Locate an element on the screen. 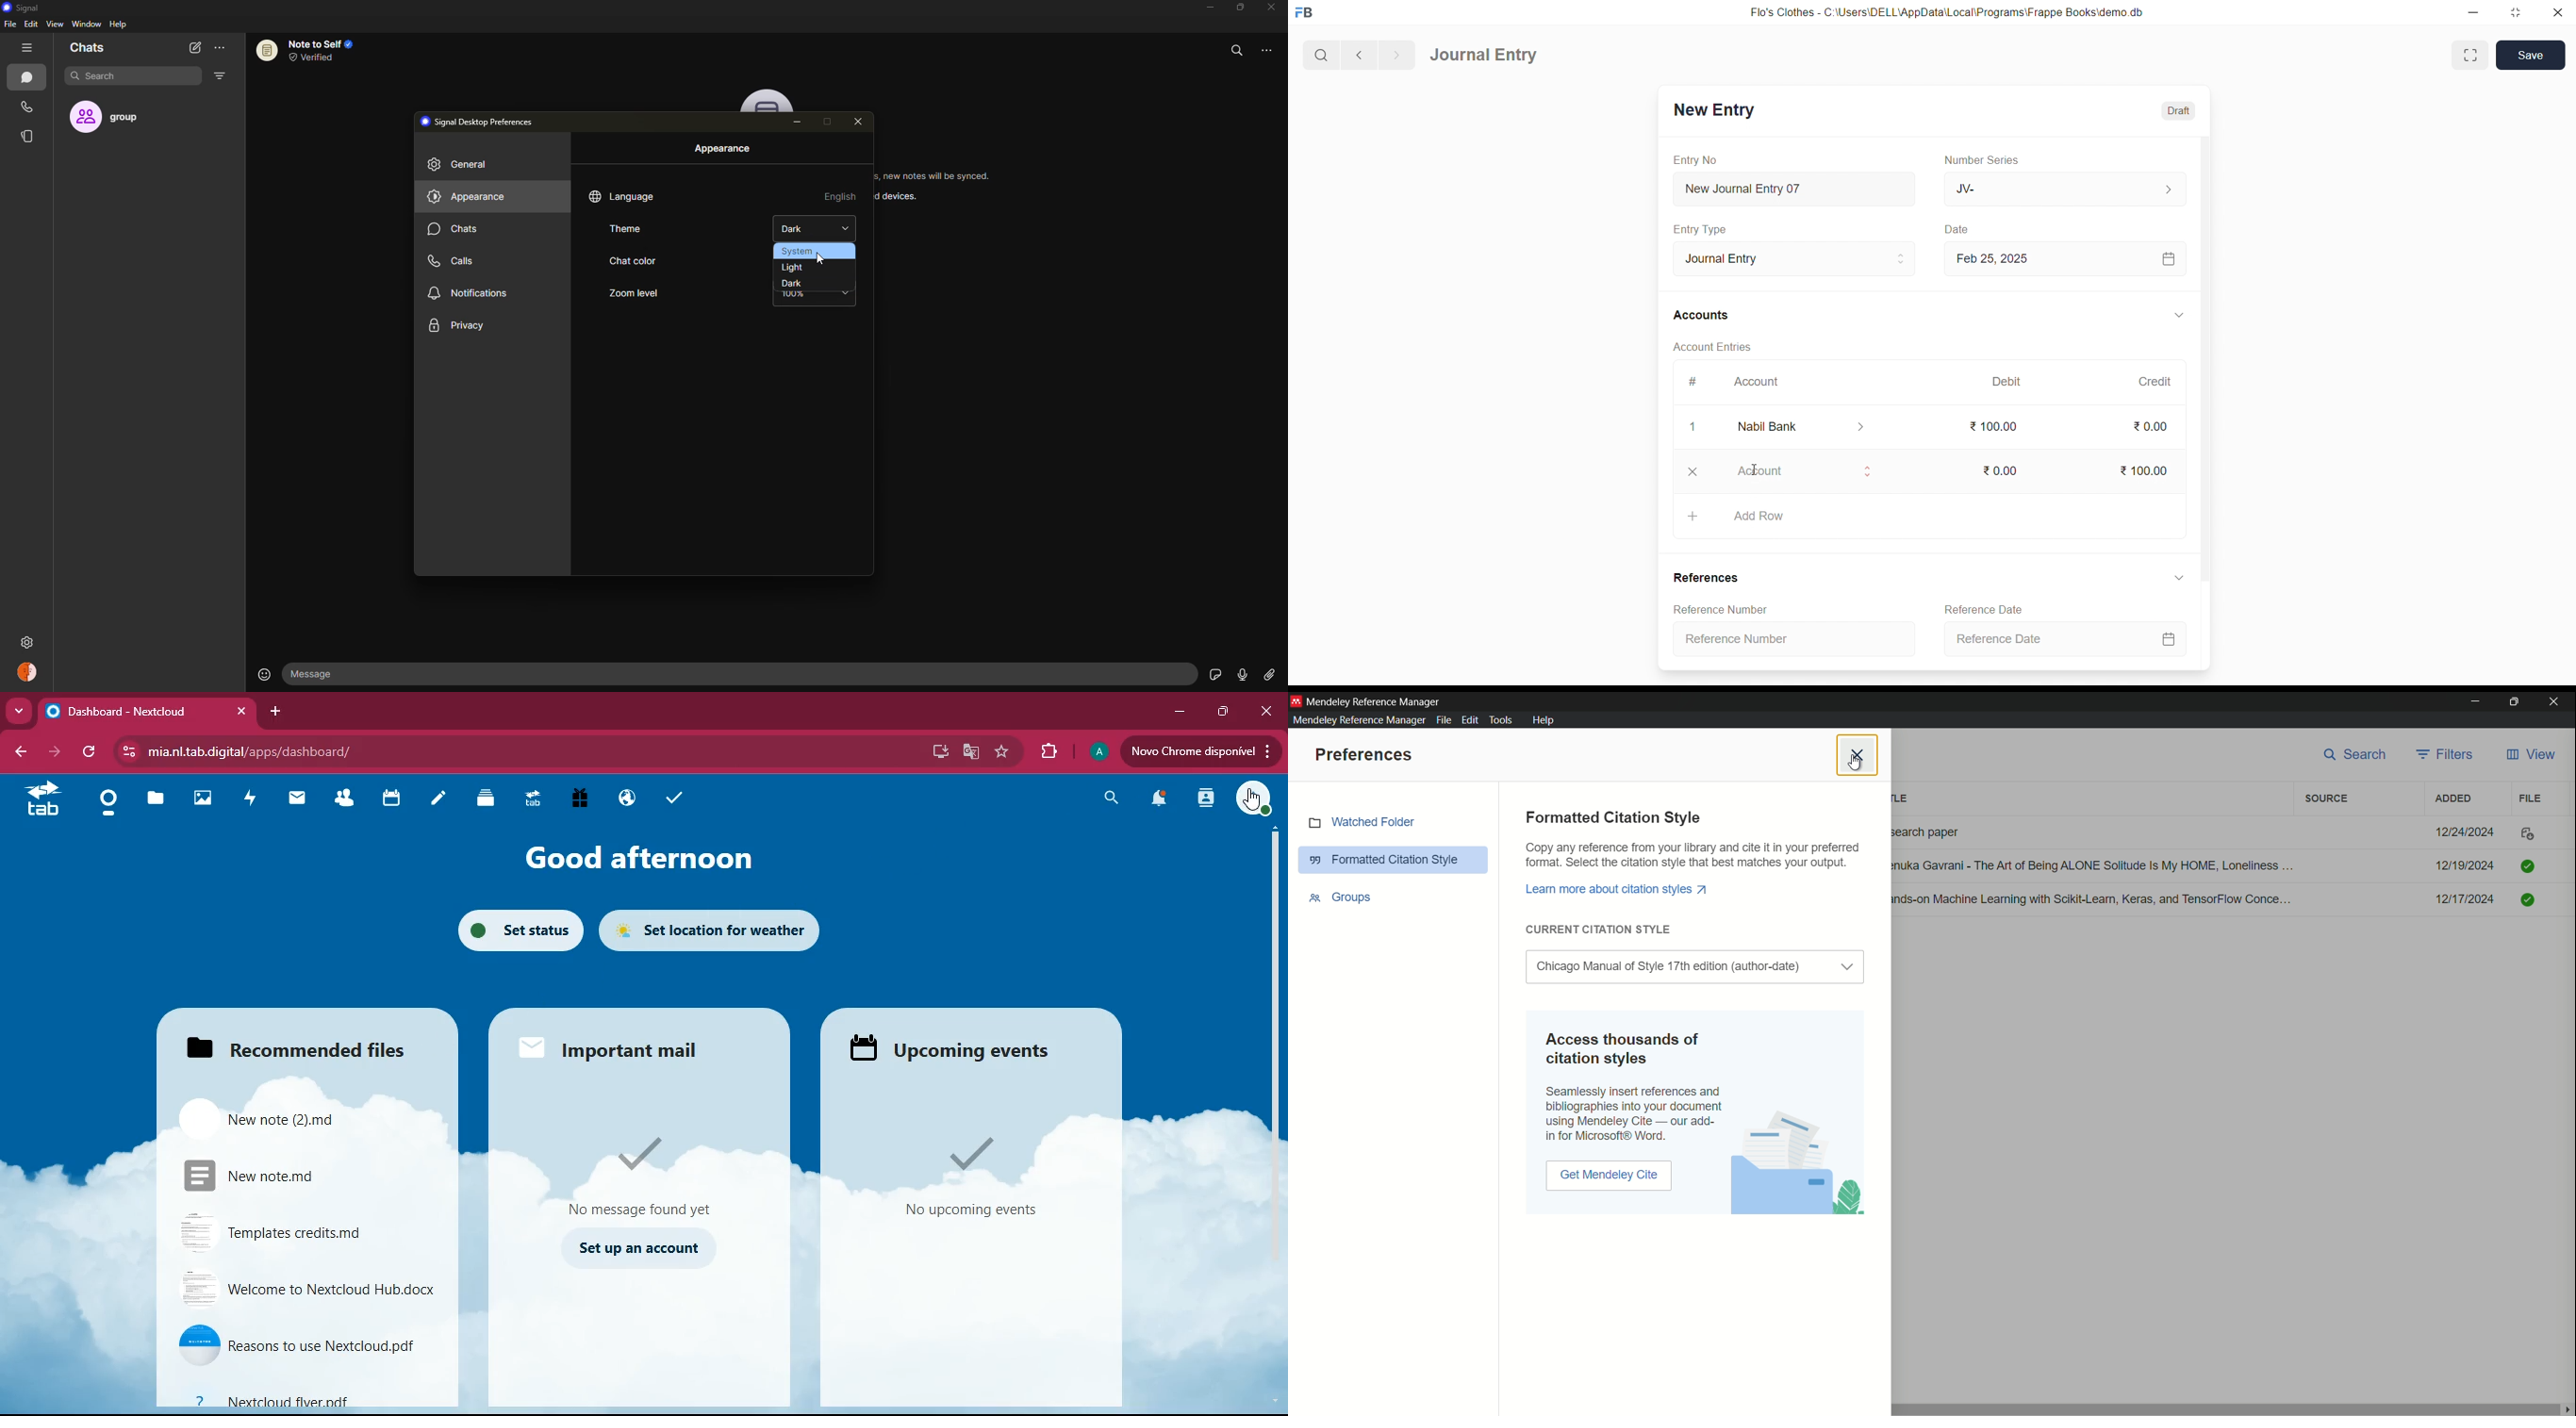 The width and height of the screenshot is (2576, 1428). expand/collapse is located at coordinates (2178, 316).